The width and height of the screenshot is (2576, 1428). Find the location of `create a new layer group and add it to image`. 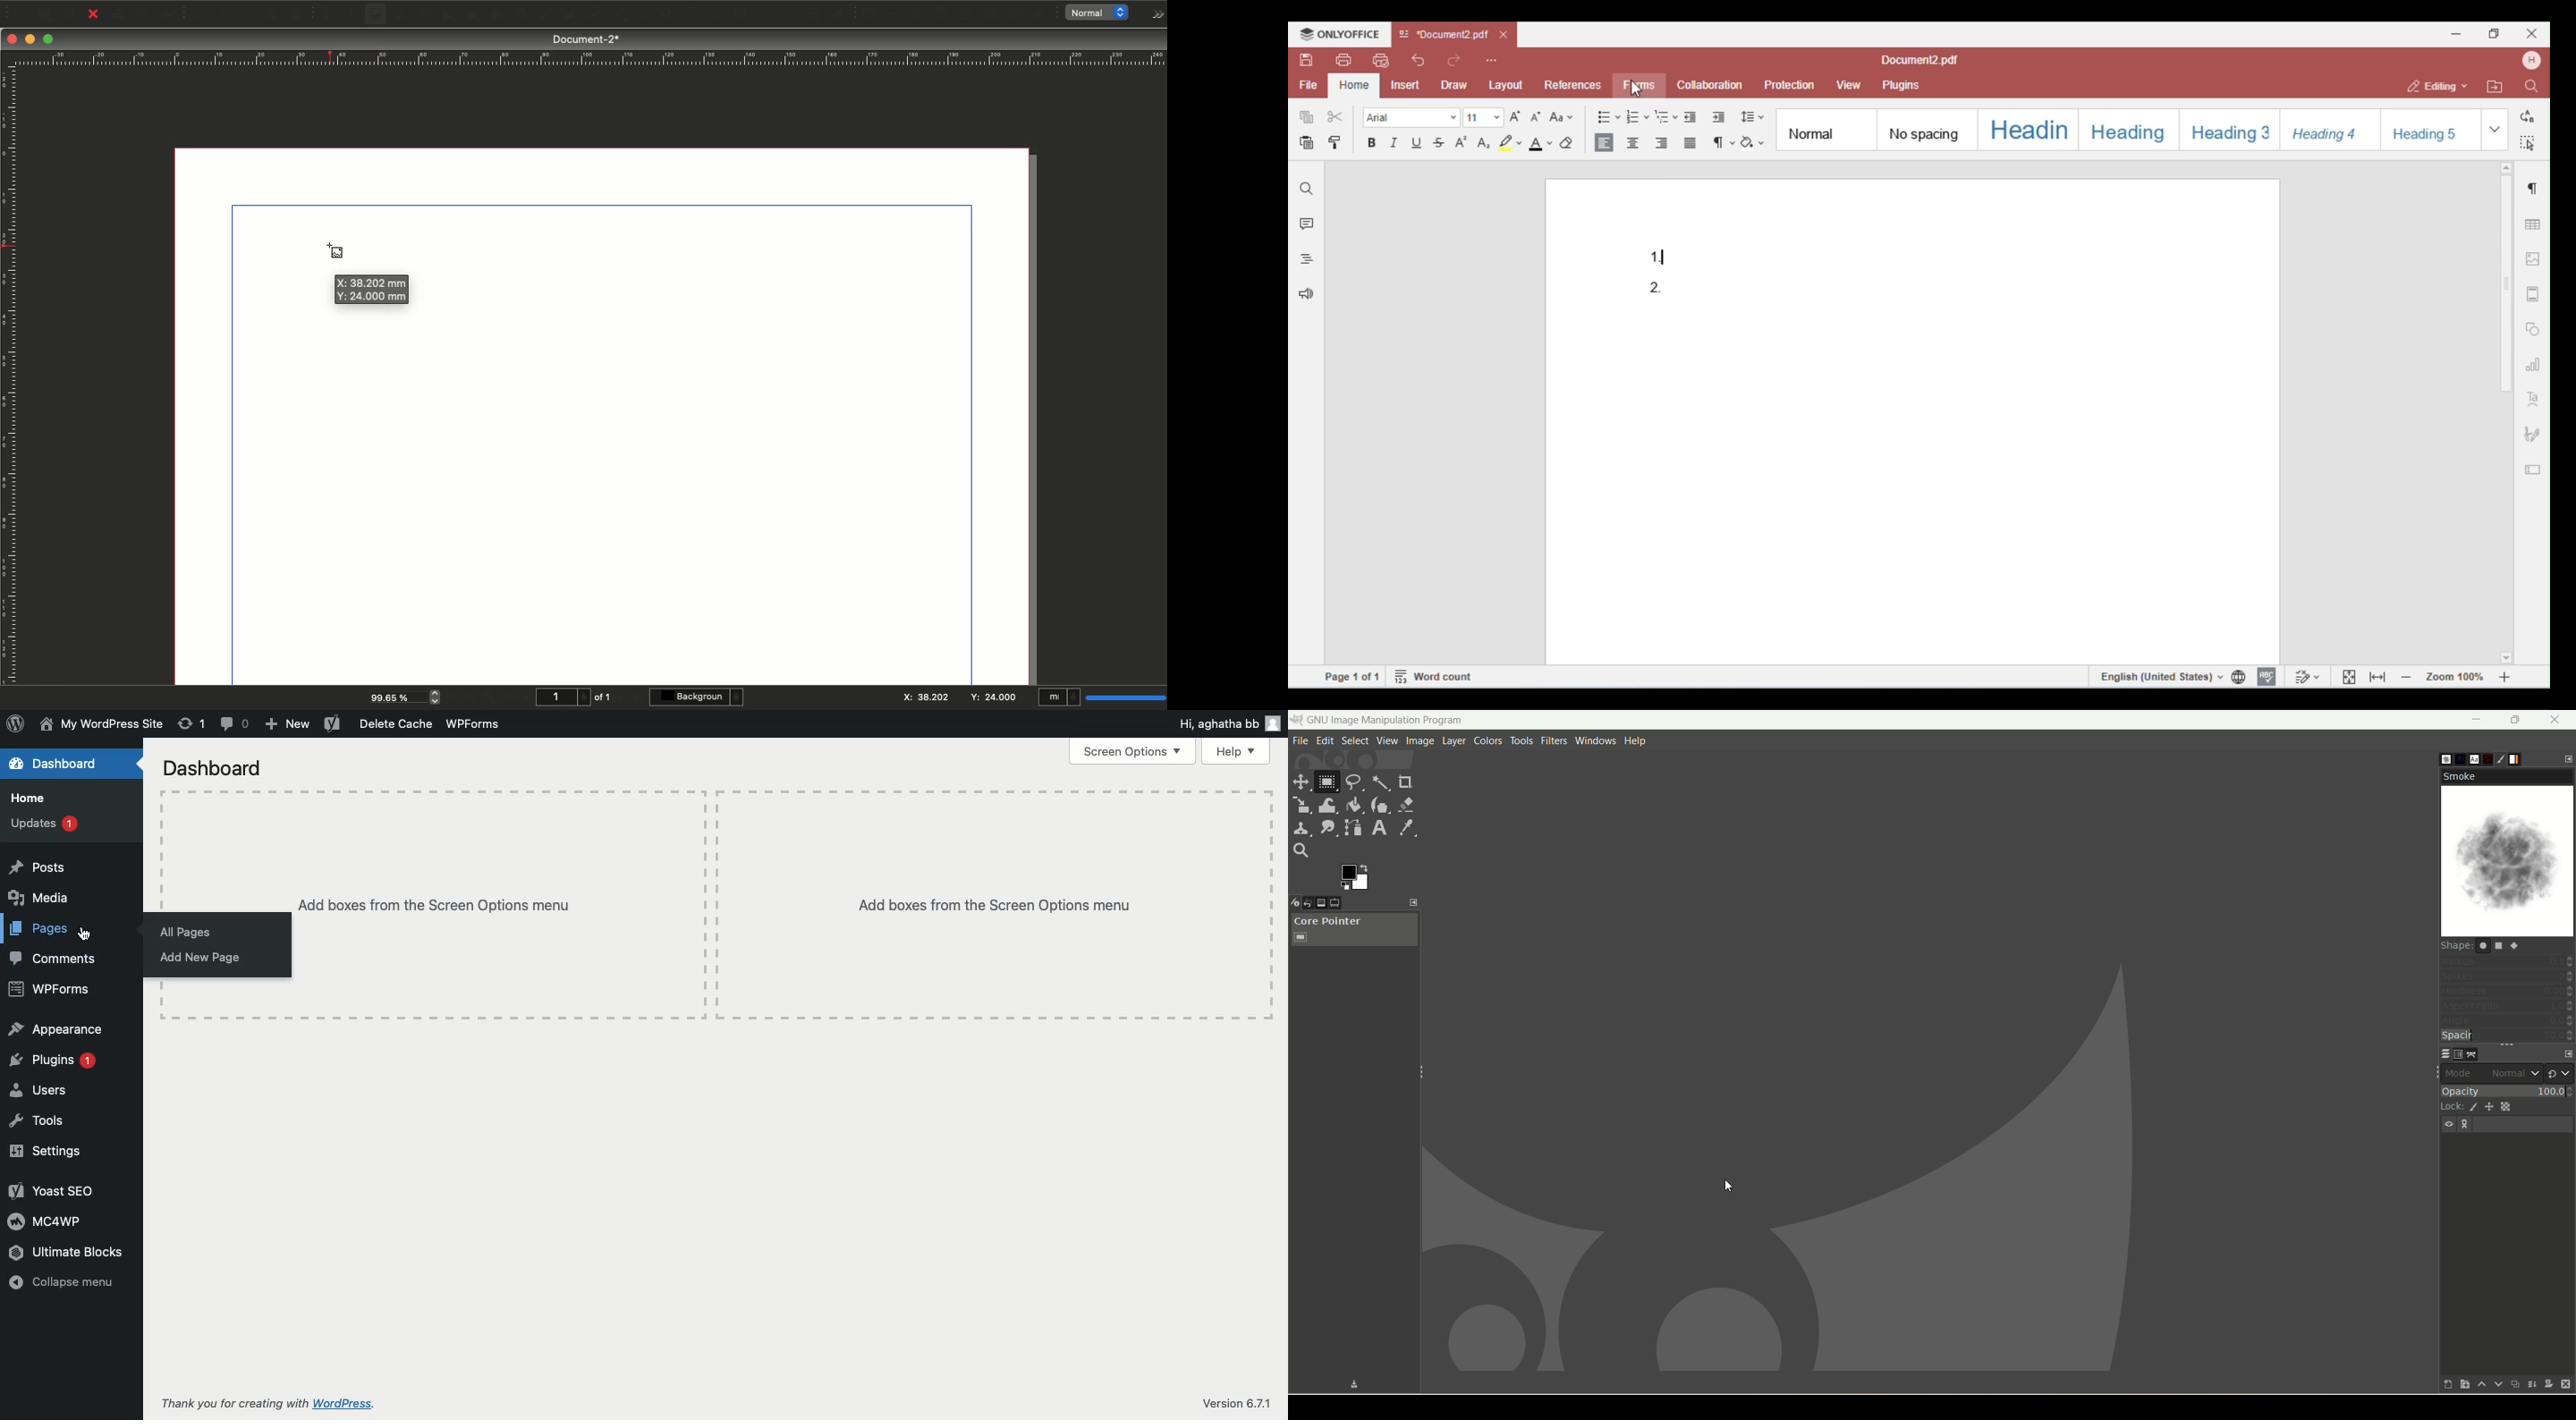

create a new layer group and add it to image is located at coordinates (2457, 1385).